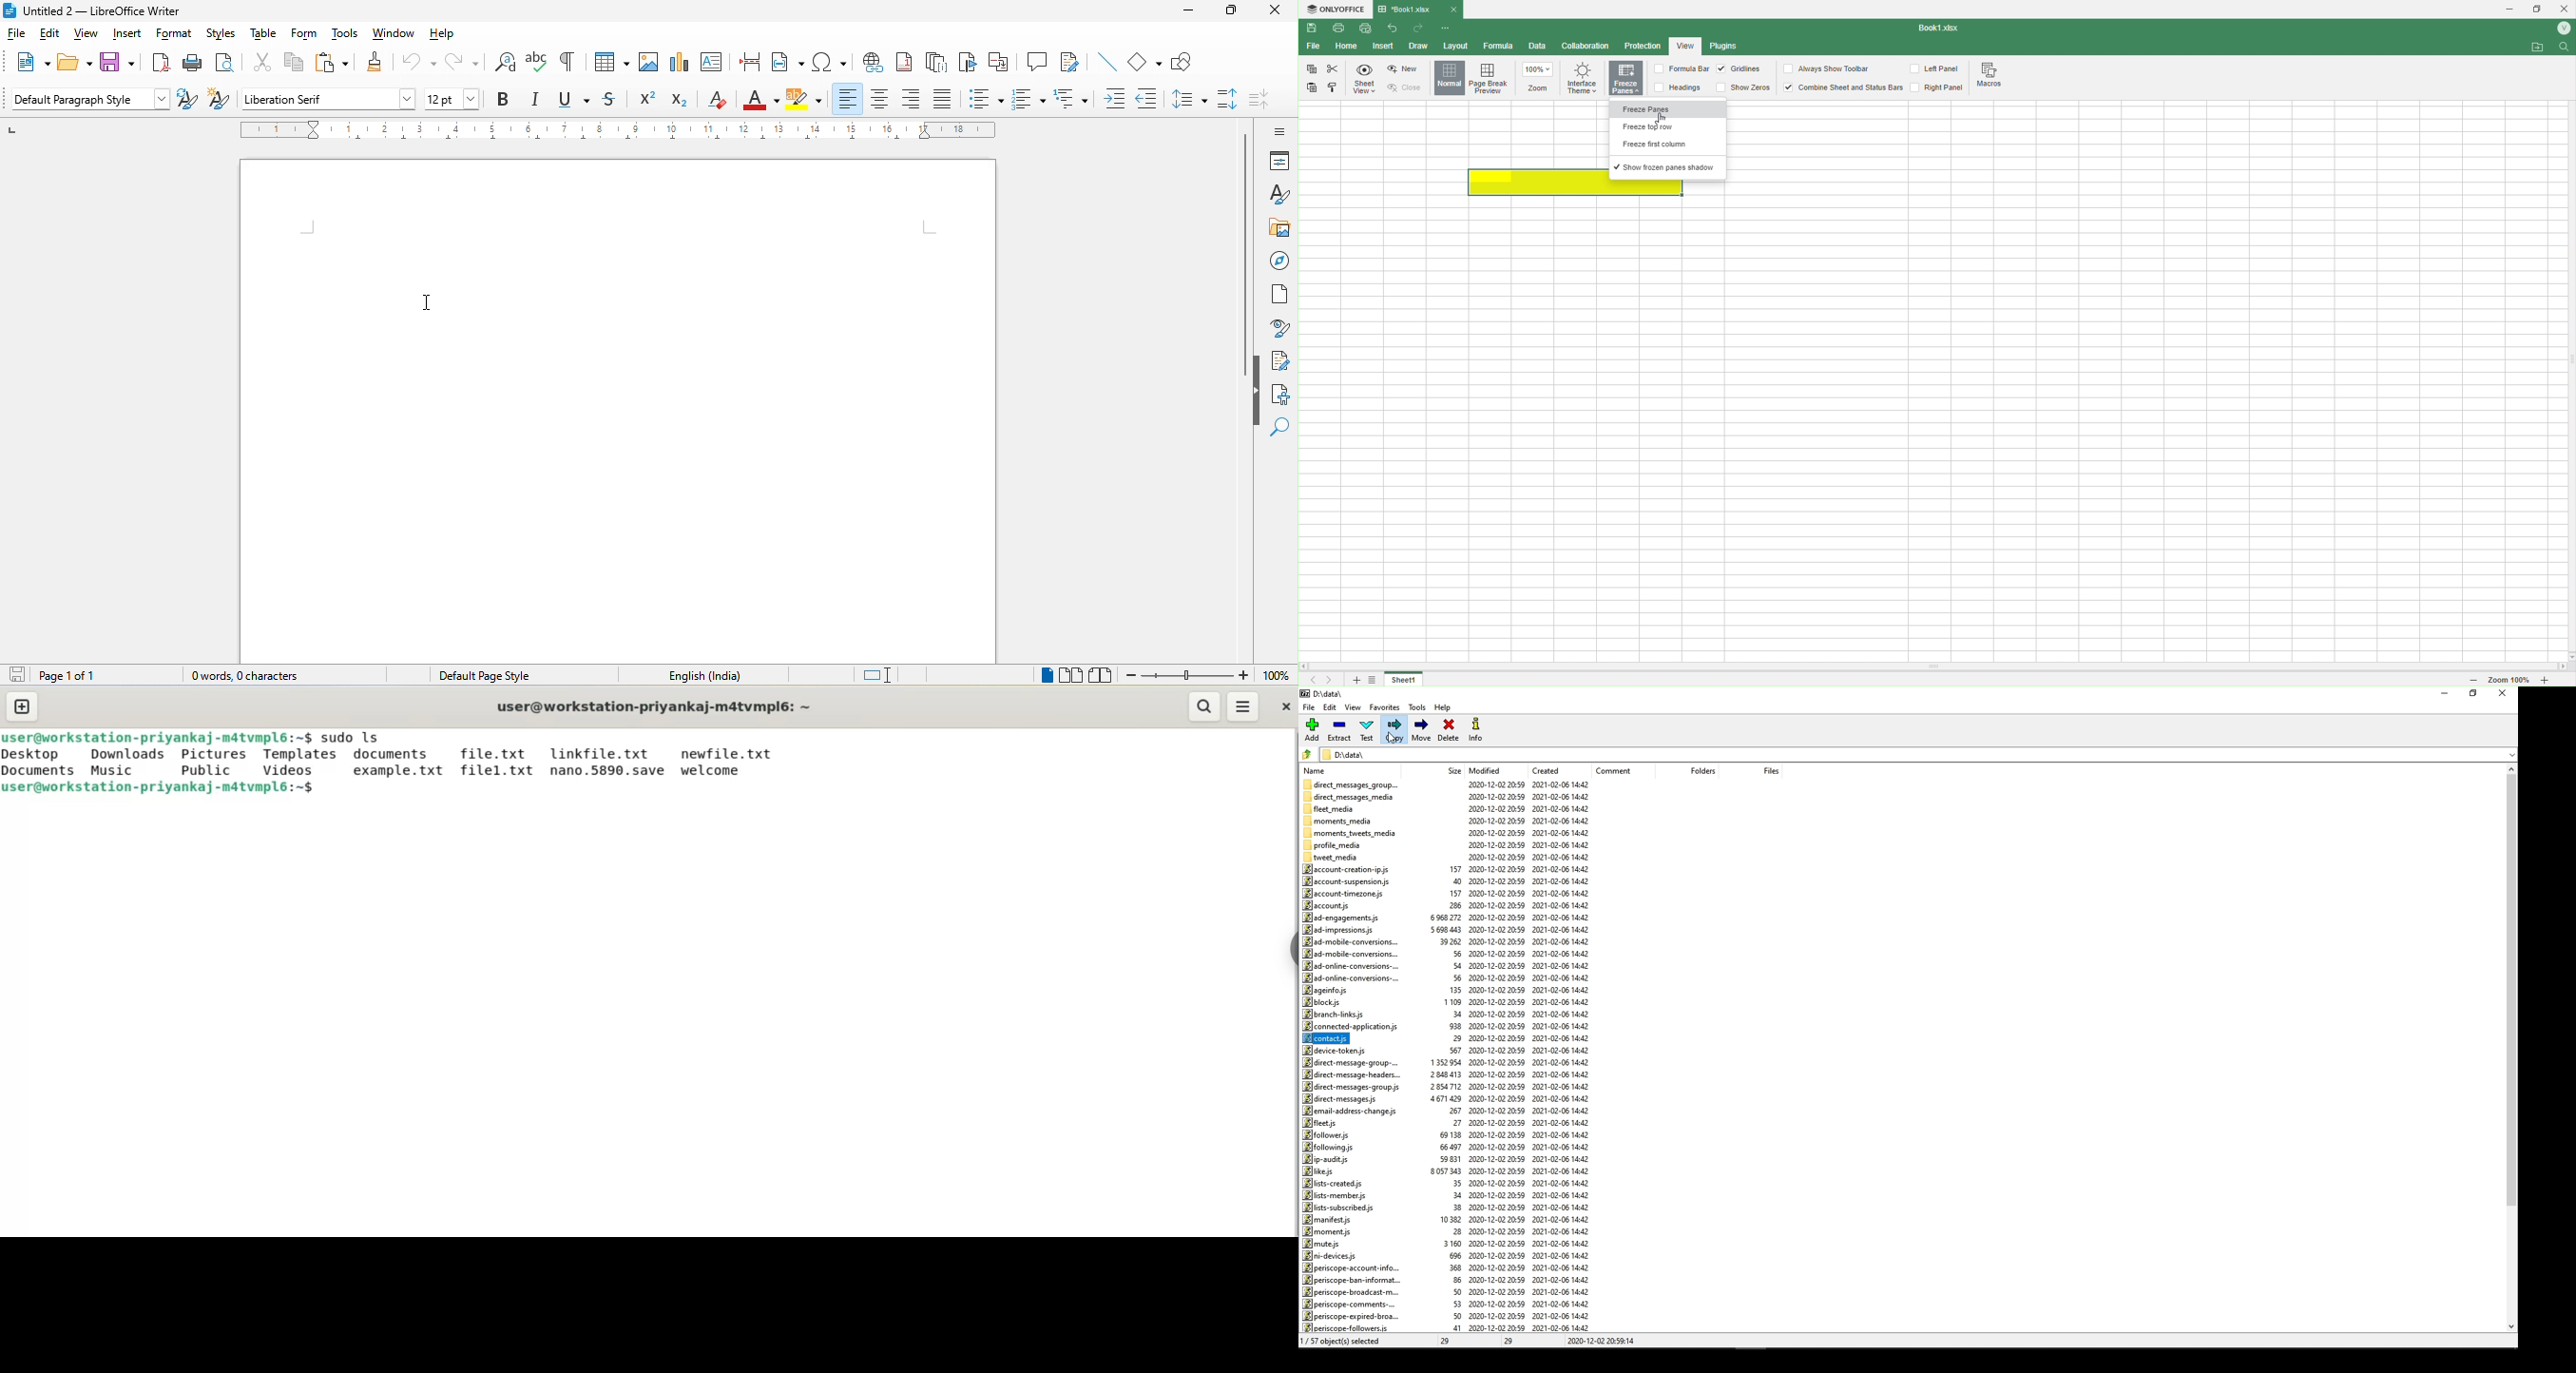  Describe the element at coordinates (711, 770) in the screenshot. I see `welcome` at that location.